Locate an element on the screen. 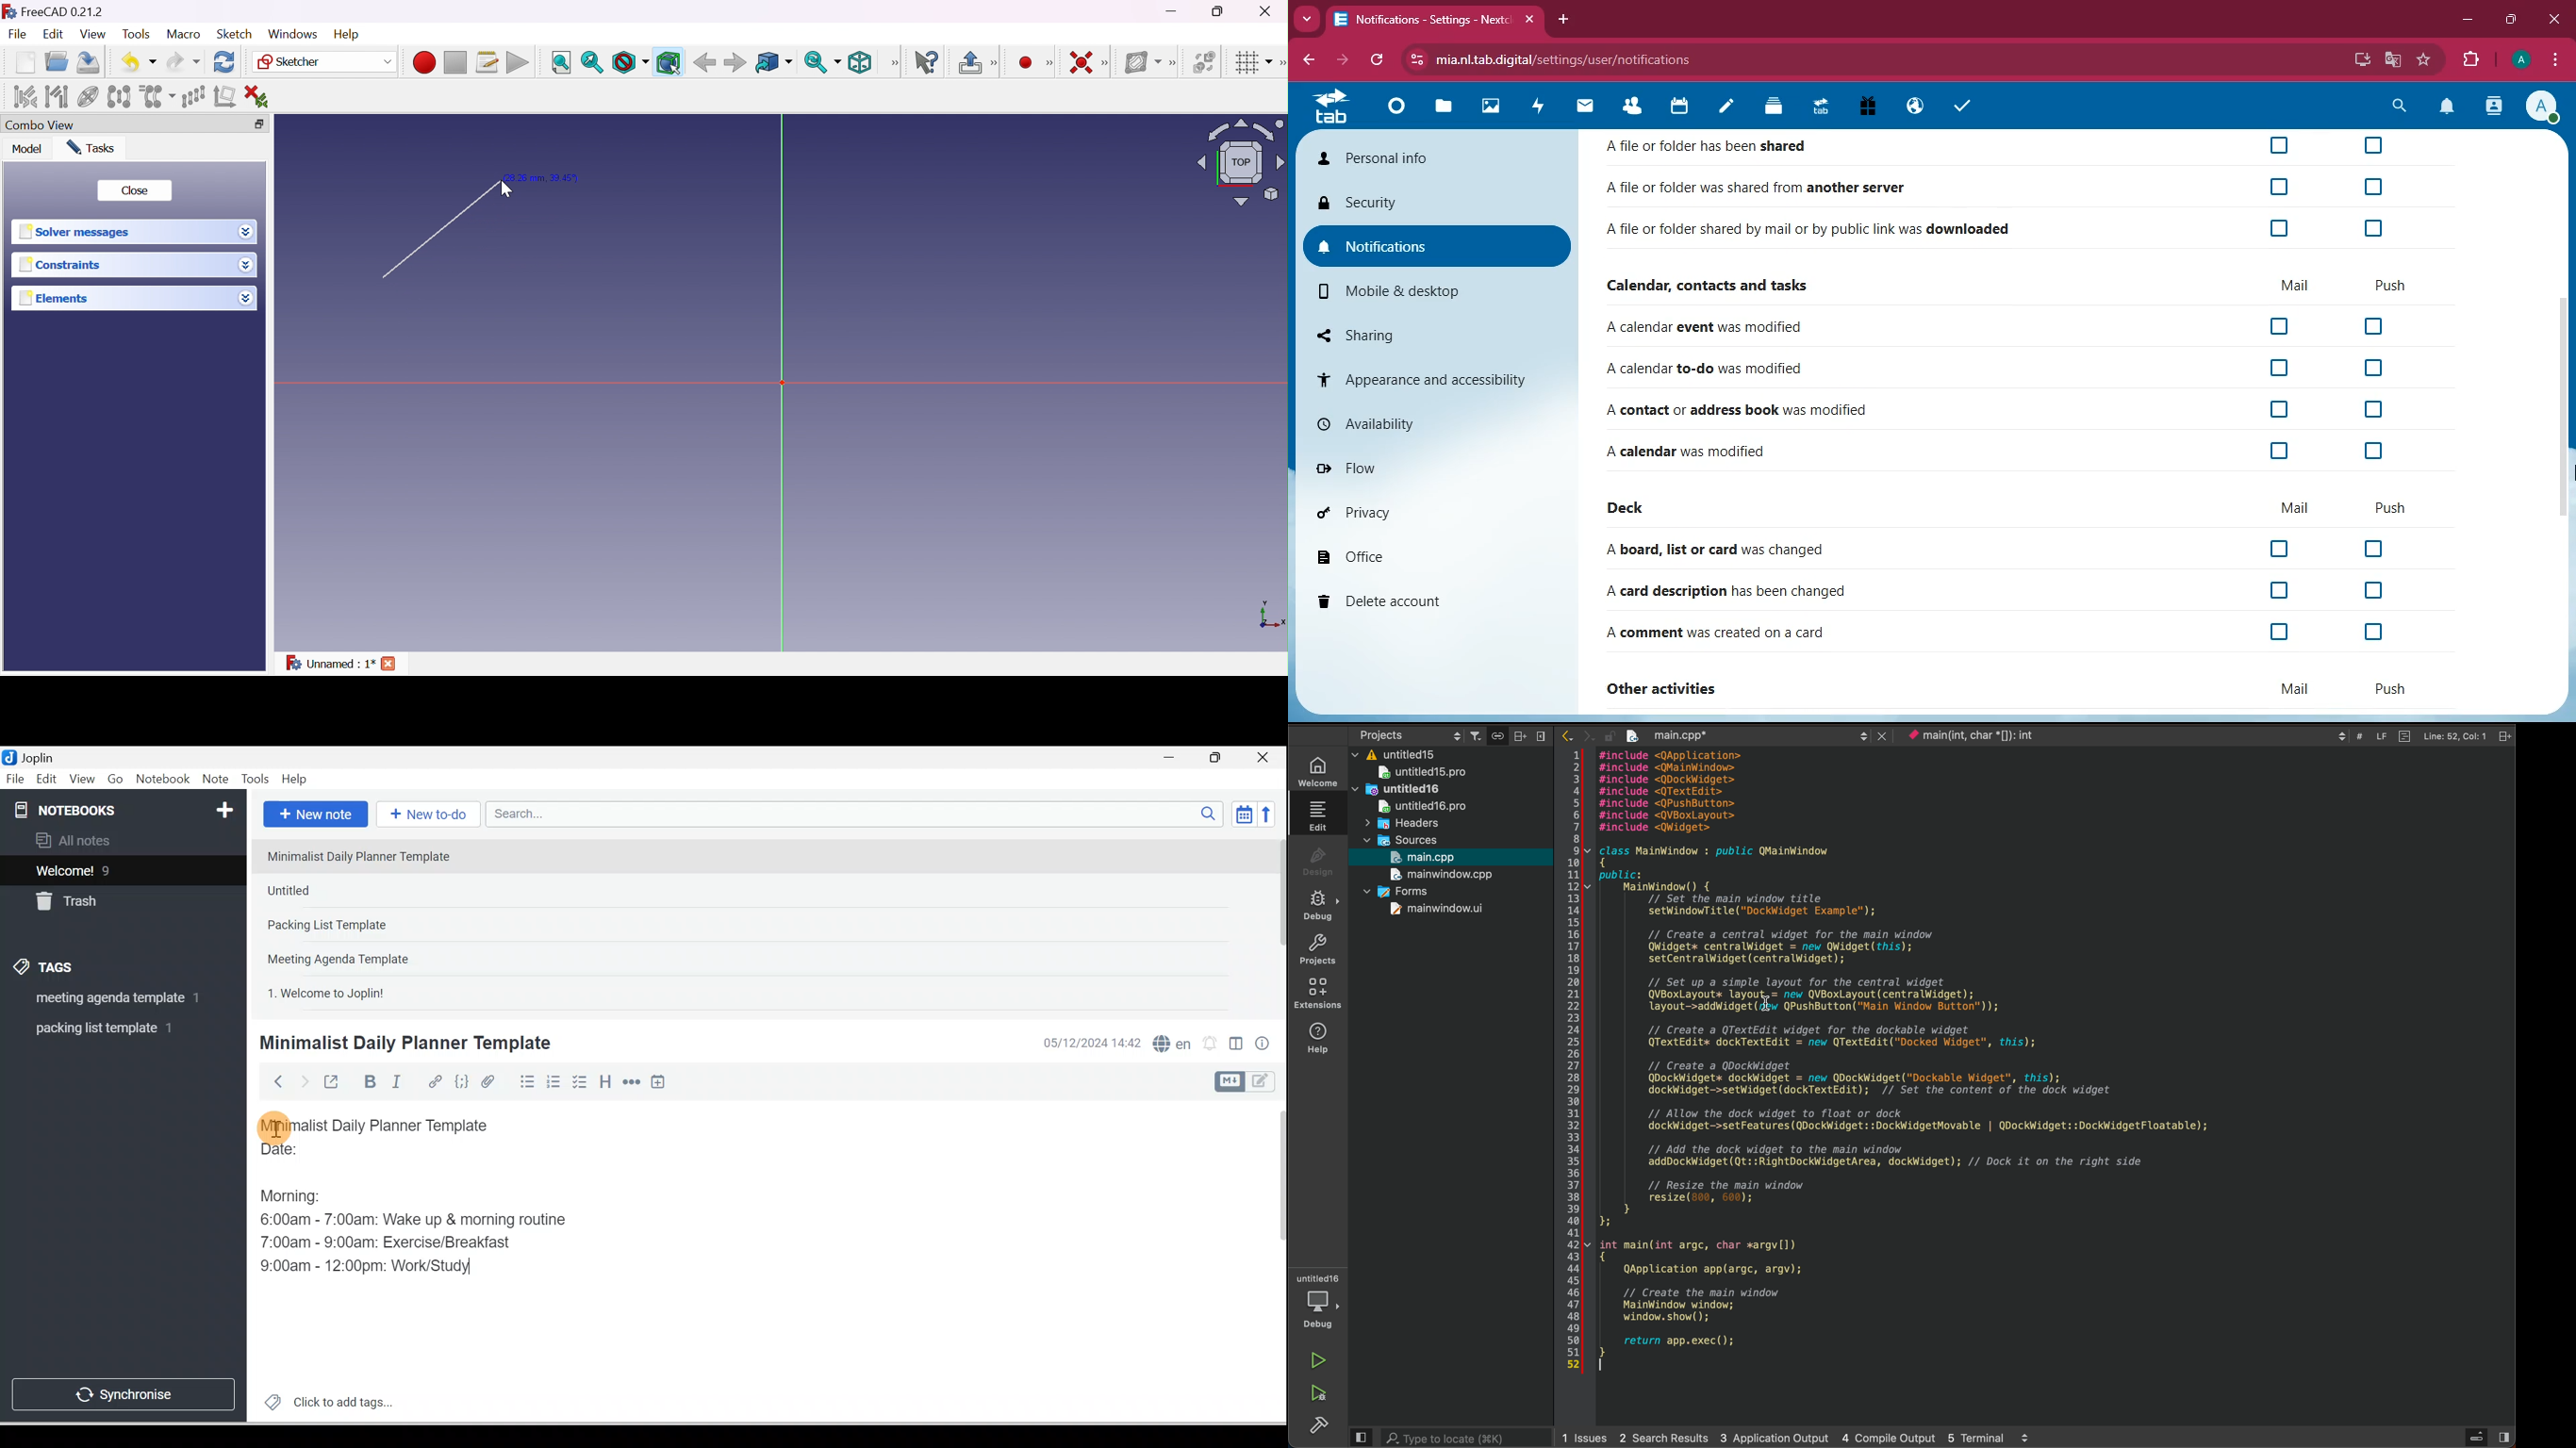  help is located at coordinates (1317, 1042).